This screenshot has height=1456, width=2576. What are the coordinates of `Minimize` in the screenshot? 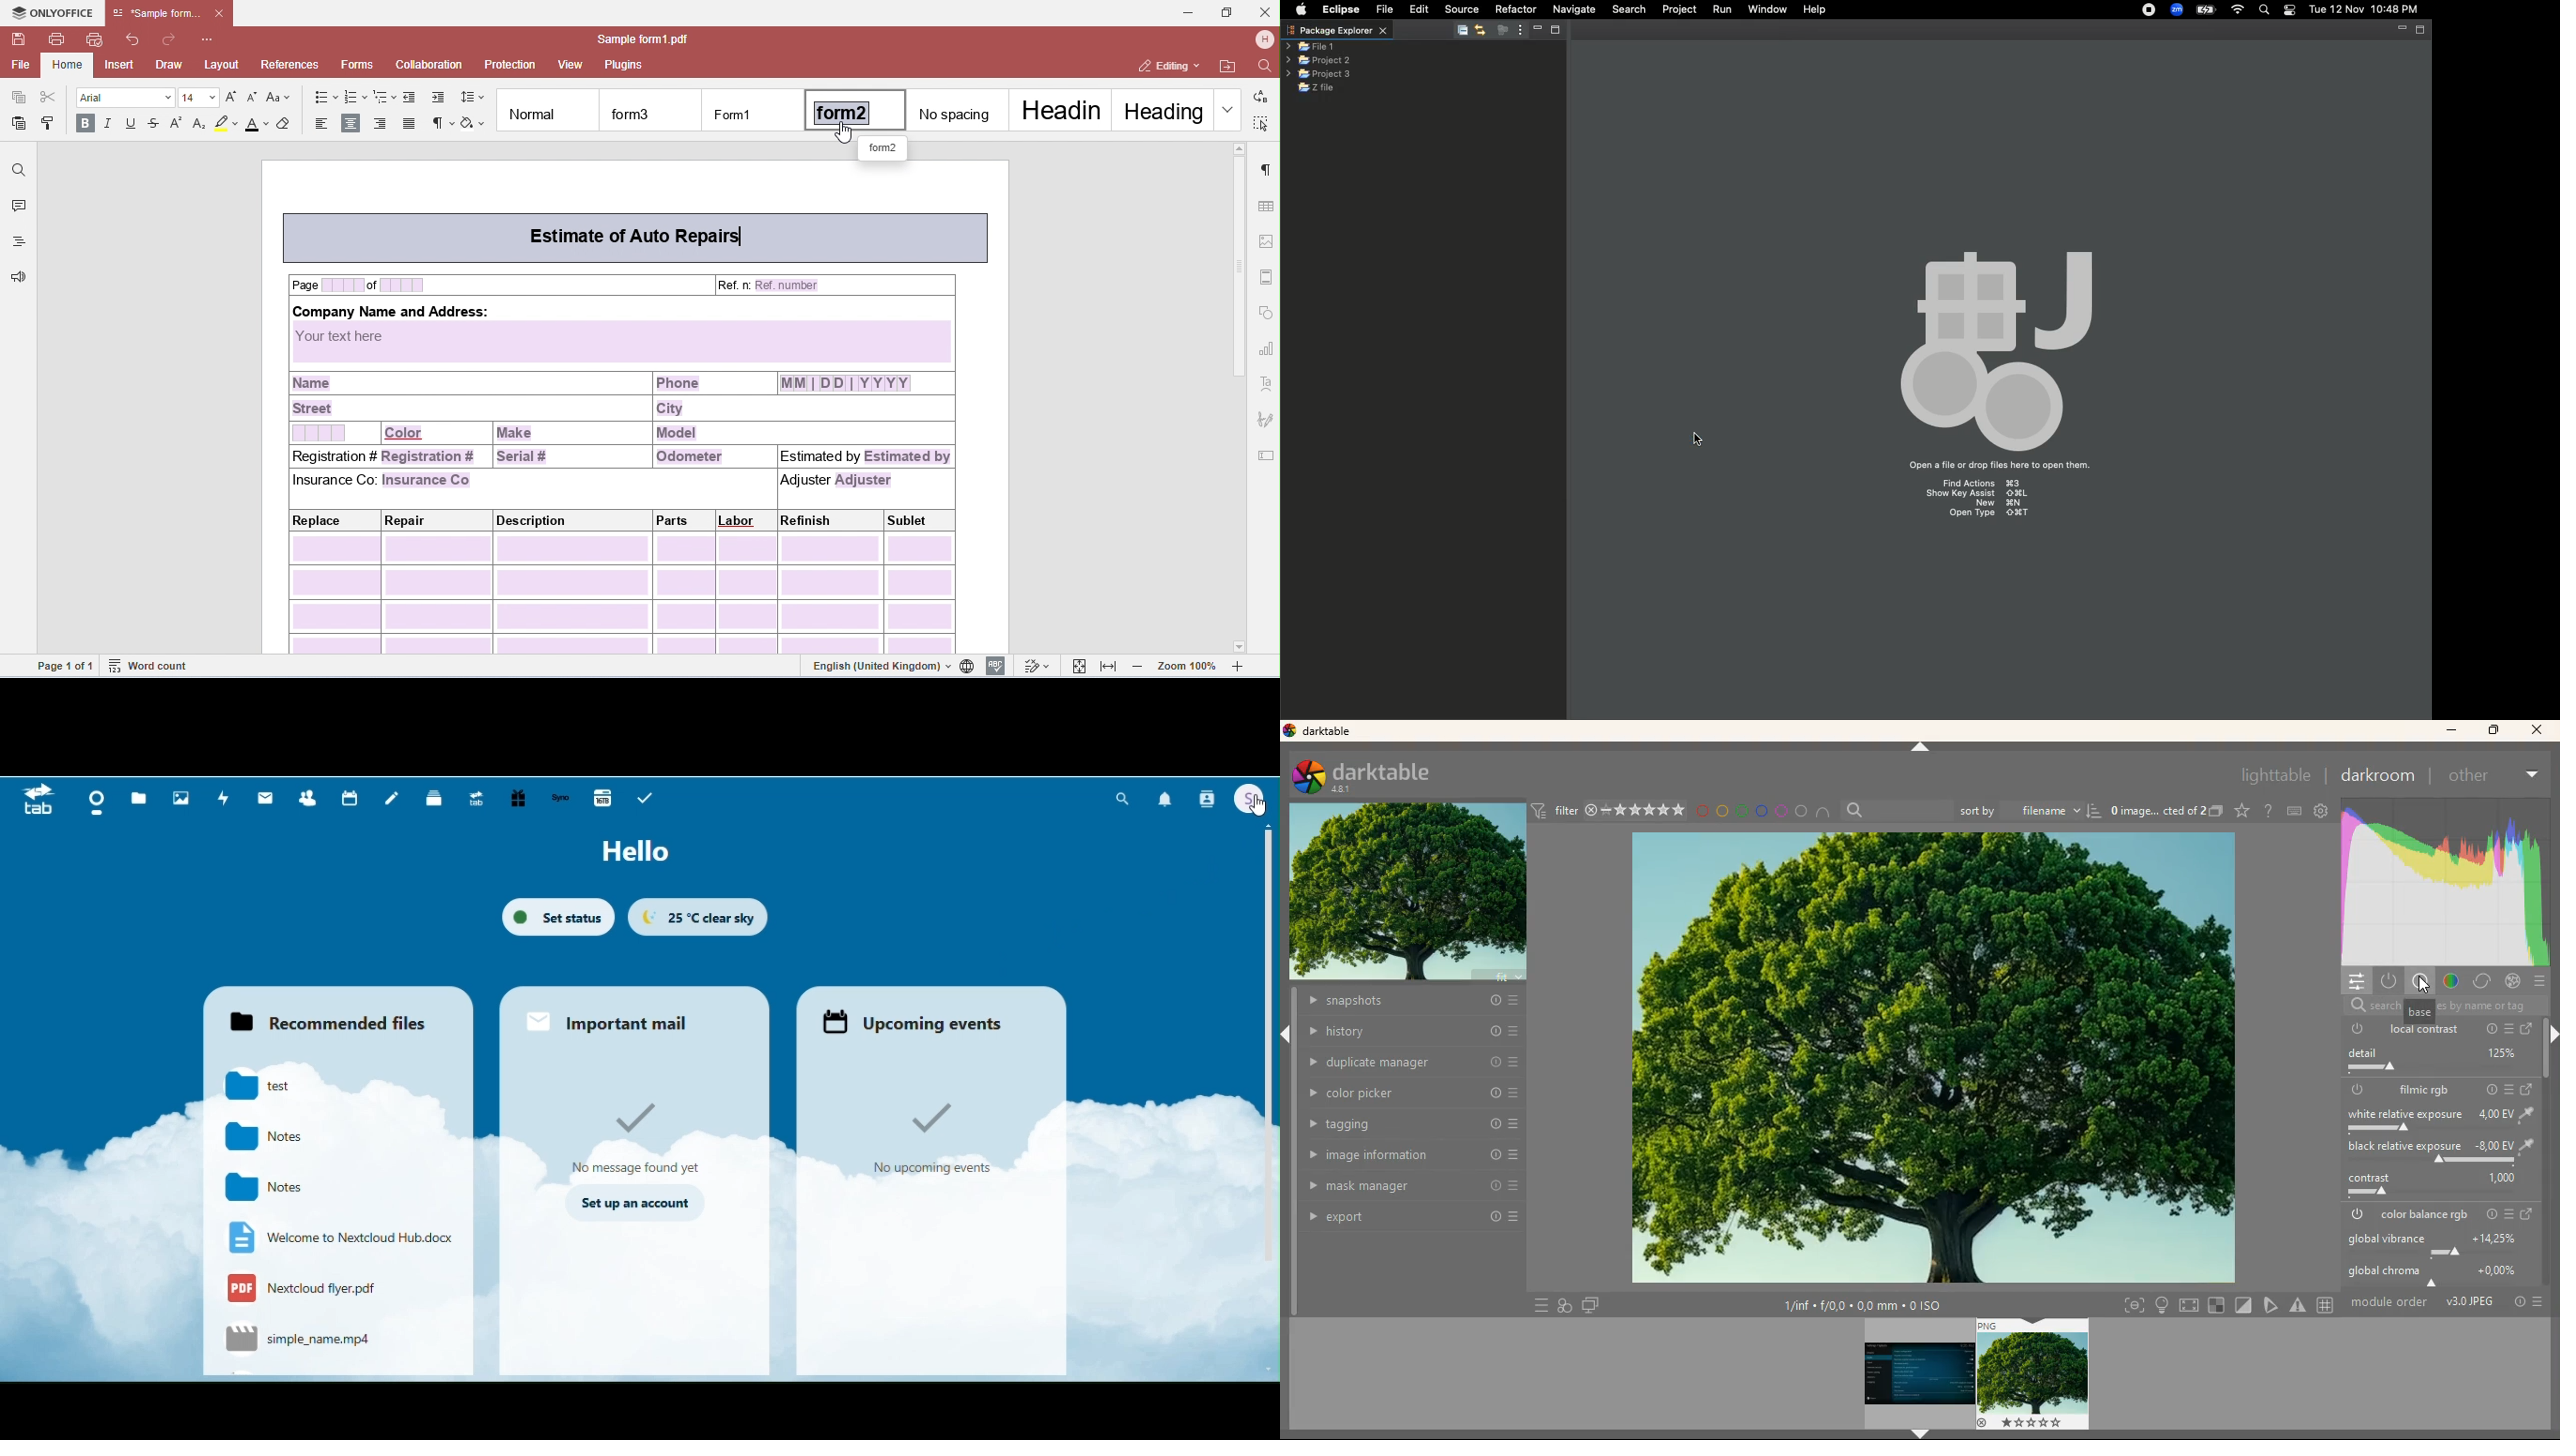 It's located at (1538, 30).